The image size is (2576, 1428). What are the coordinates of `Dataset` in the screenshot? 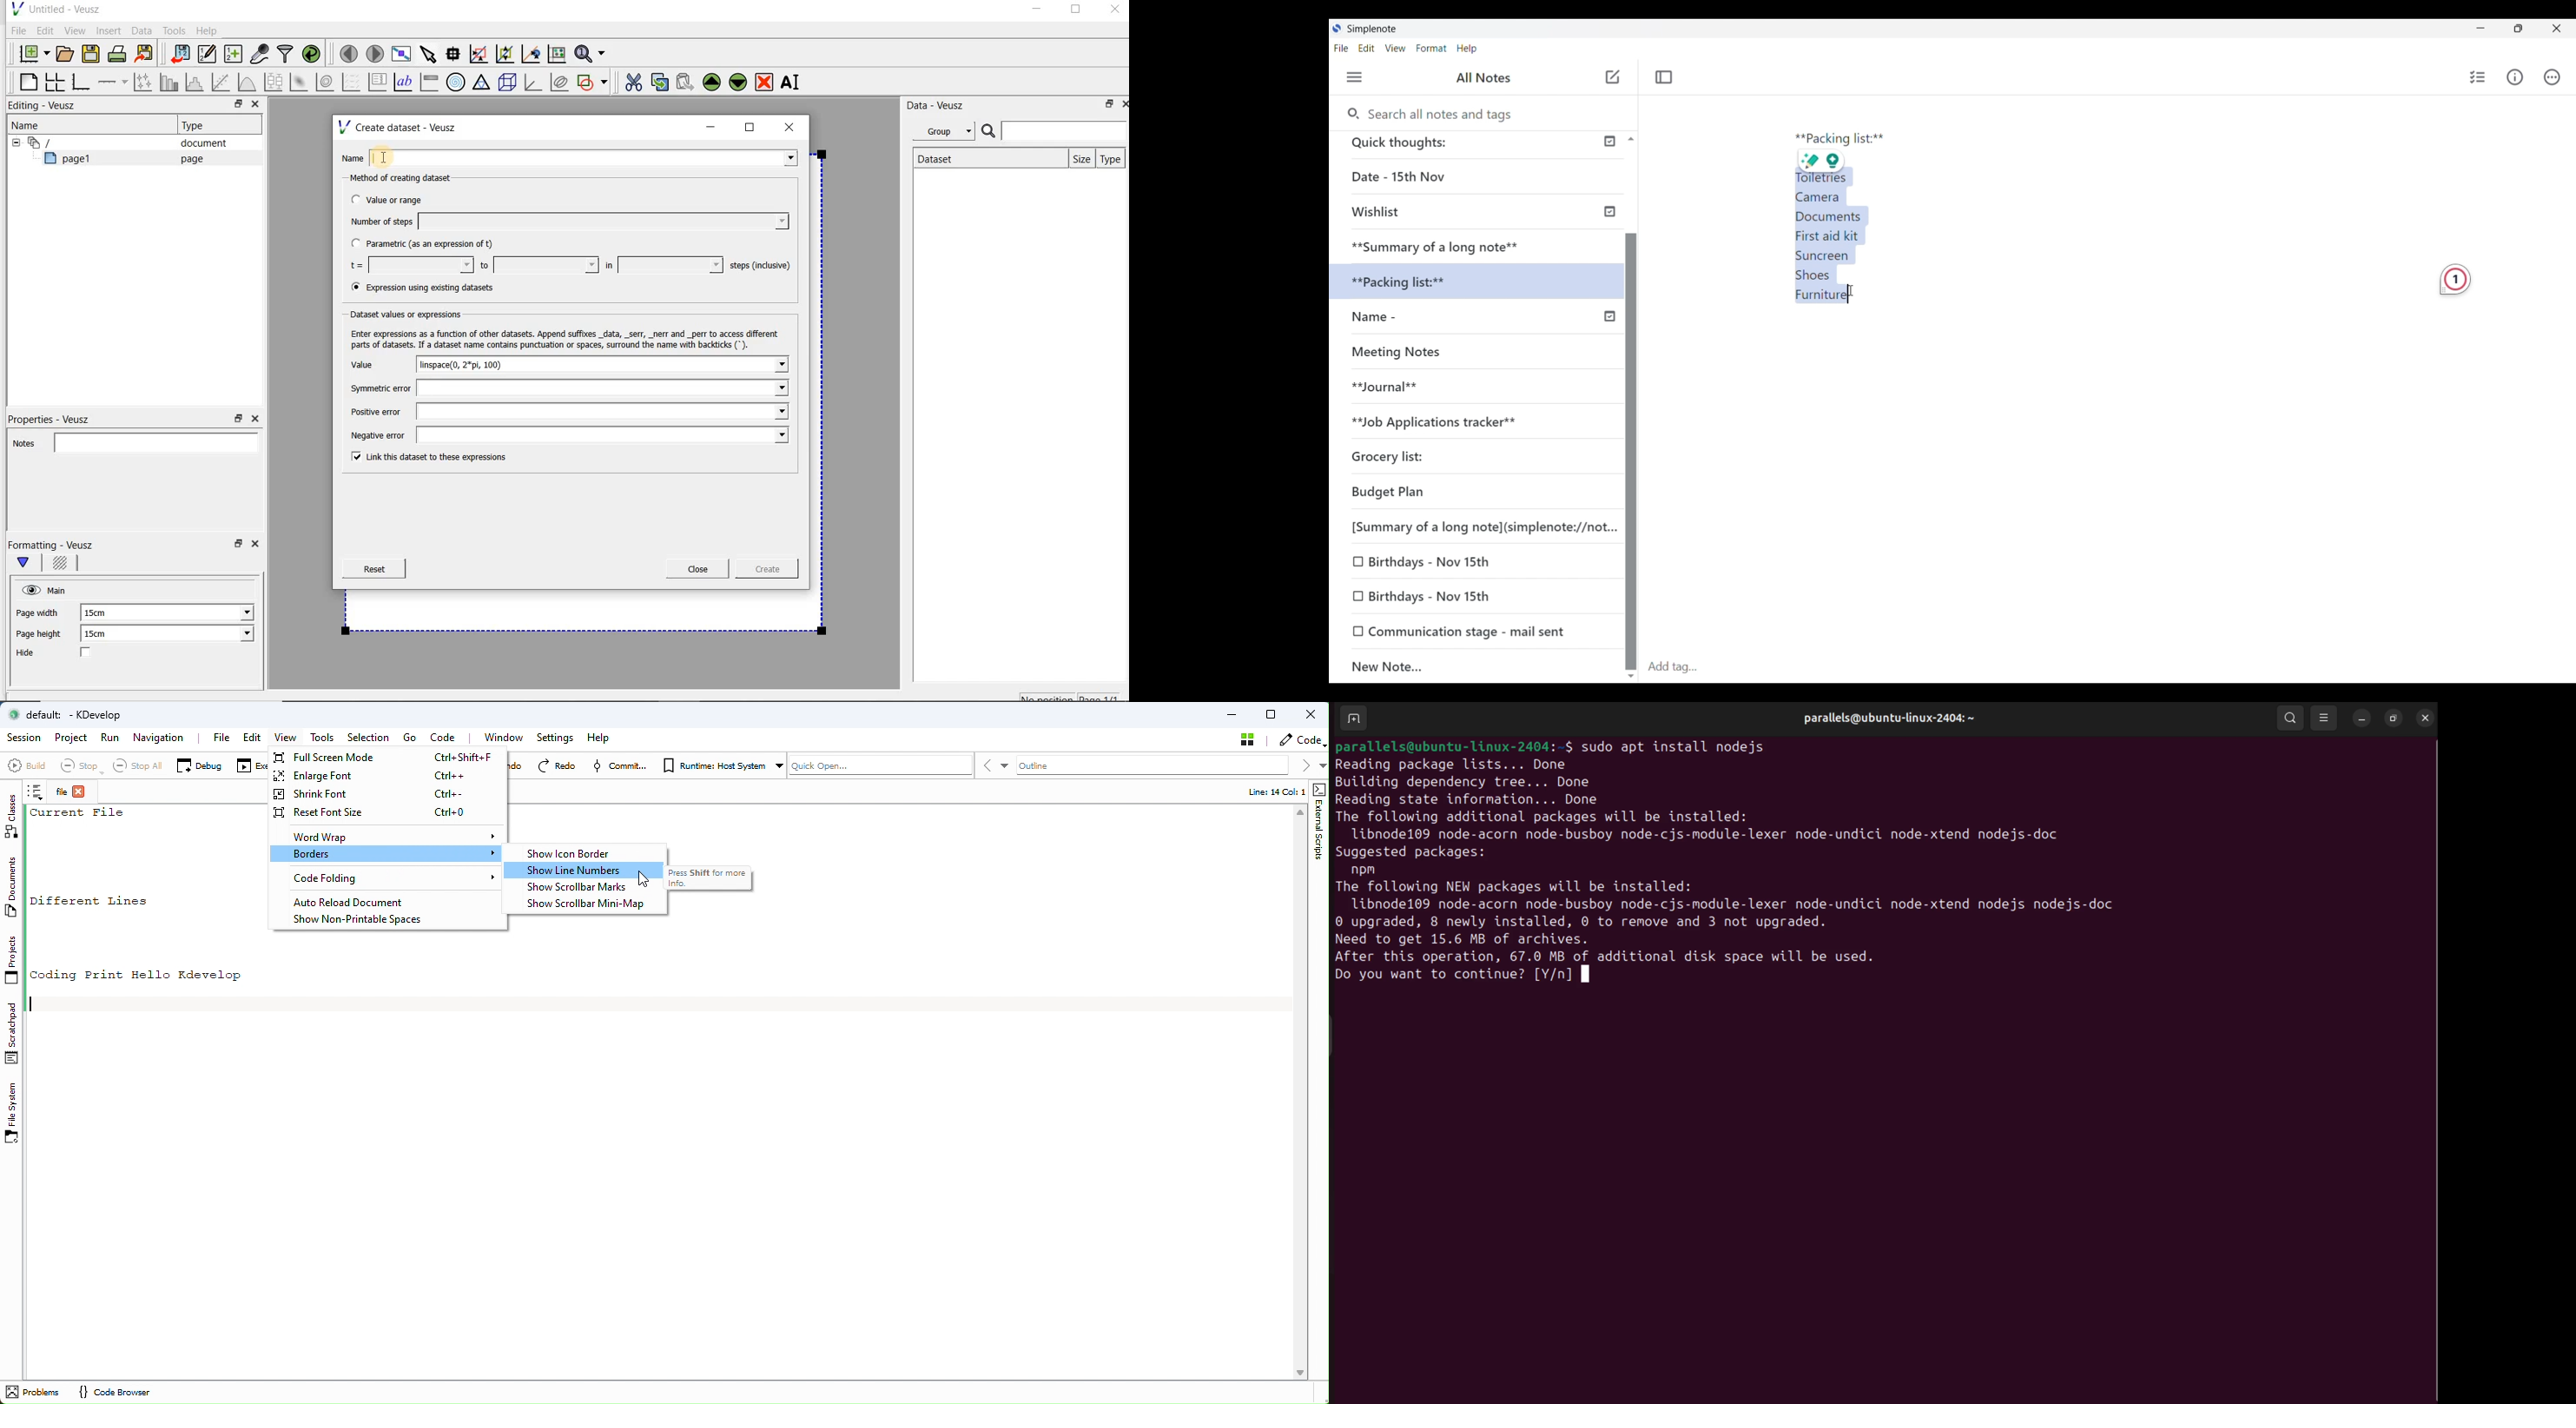 It's located at (942, 157).